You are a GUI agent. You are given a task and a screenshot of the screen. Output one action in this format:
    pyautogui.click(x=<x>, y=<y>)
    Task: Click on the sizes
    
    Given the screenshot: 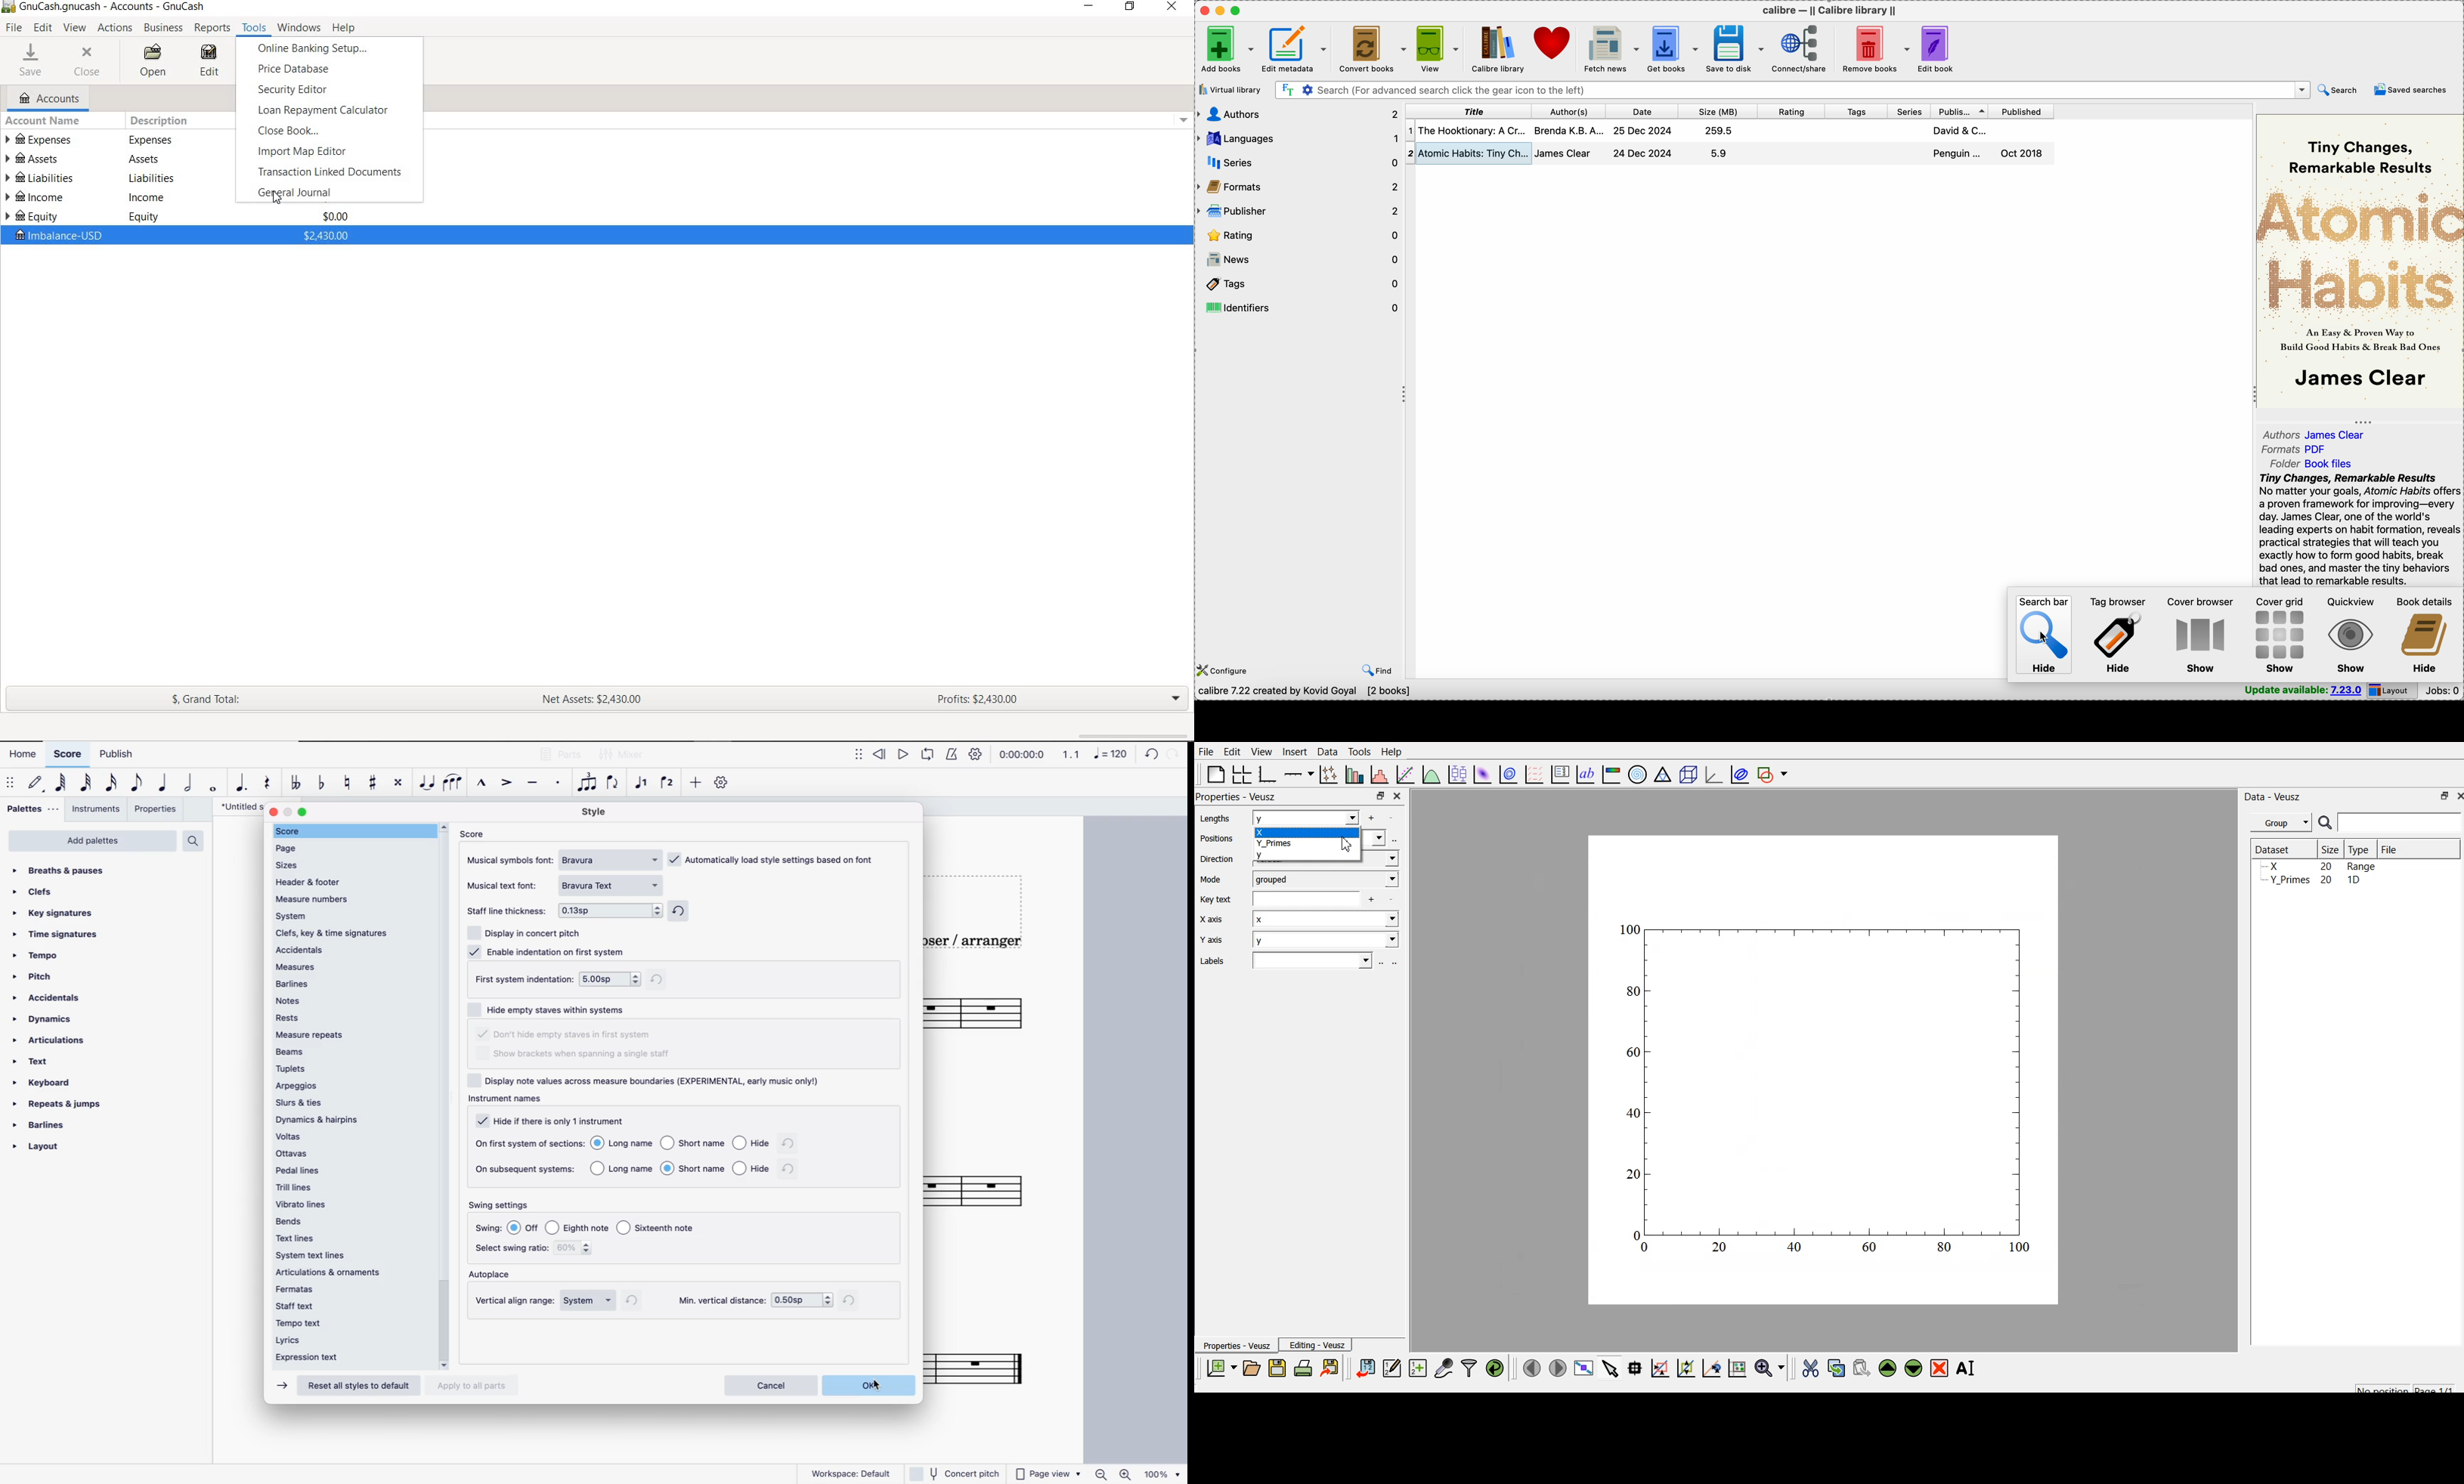 What is the action you would take?
    pyautogui.click(x=347, y=863)
    